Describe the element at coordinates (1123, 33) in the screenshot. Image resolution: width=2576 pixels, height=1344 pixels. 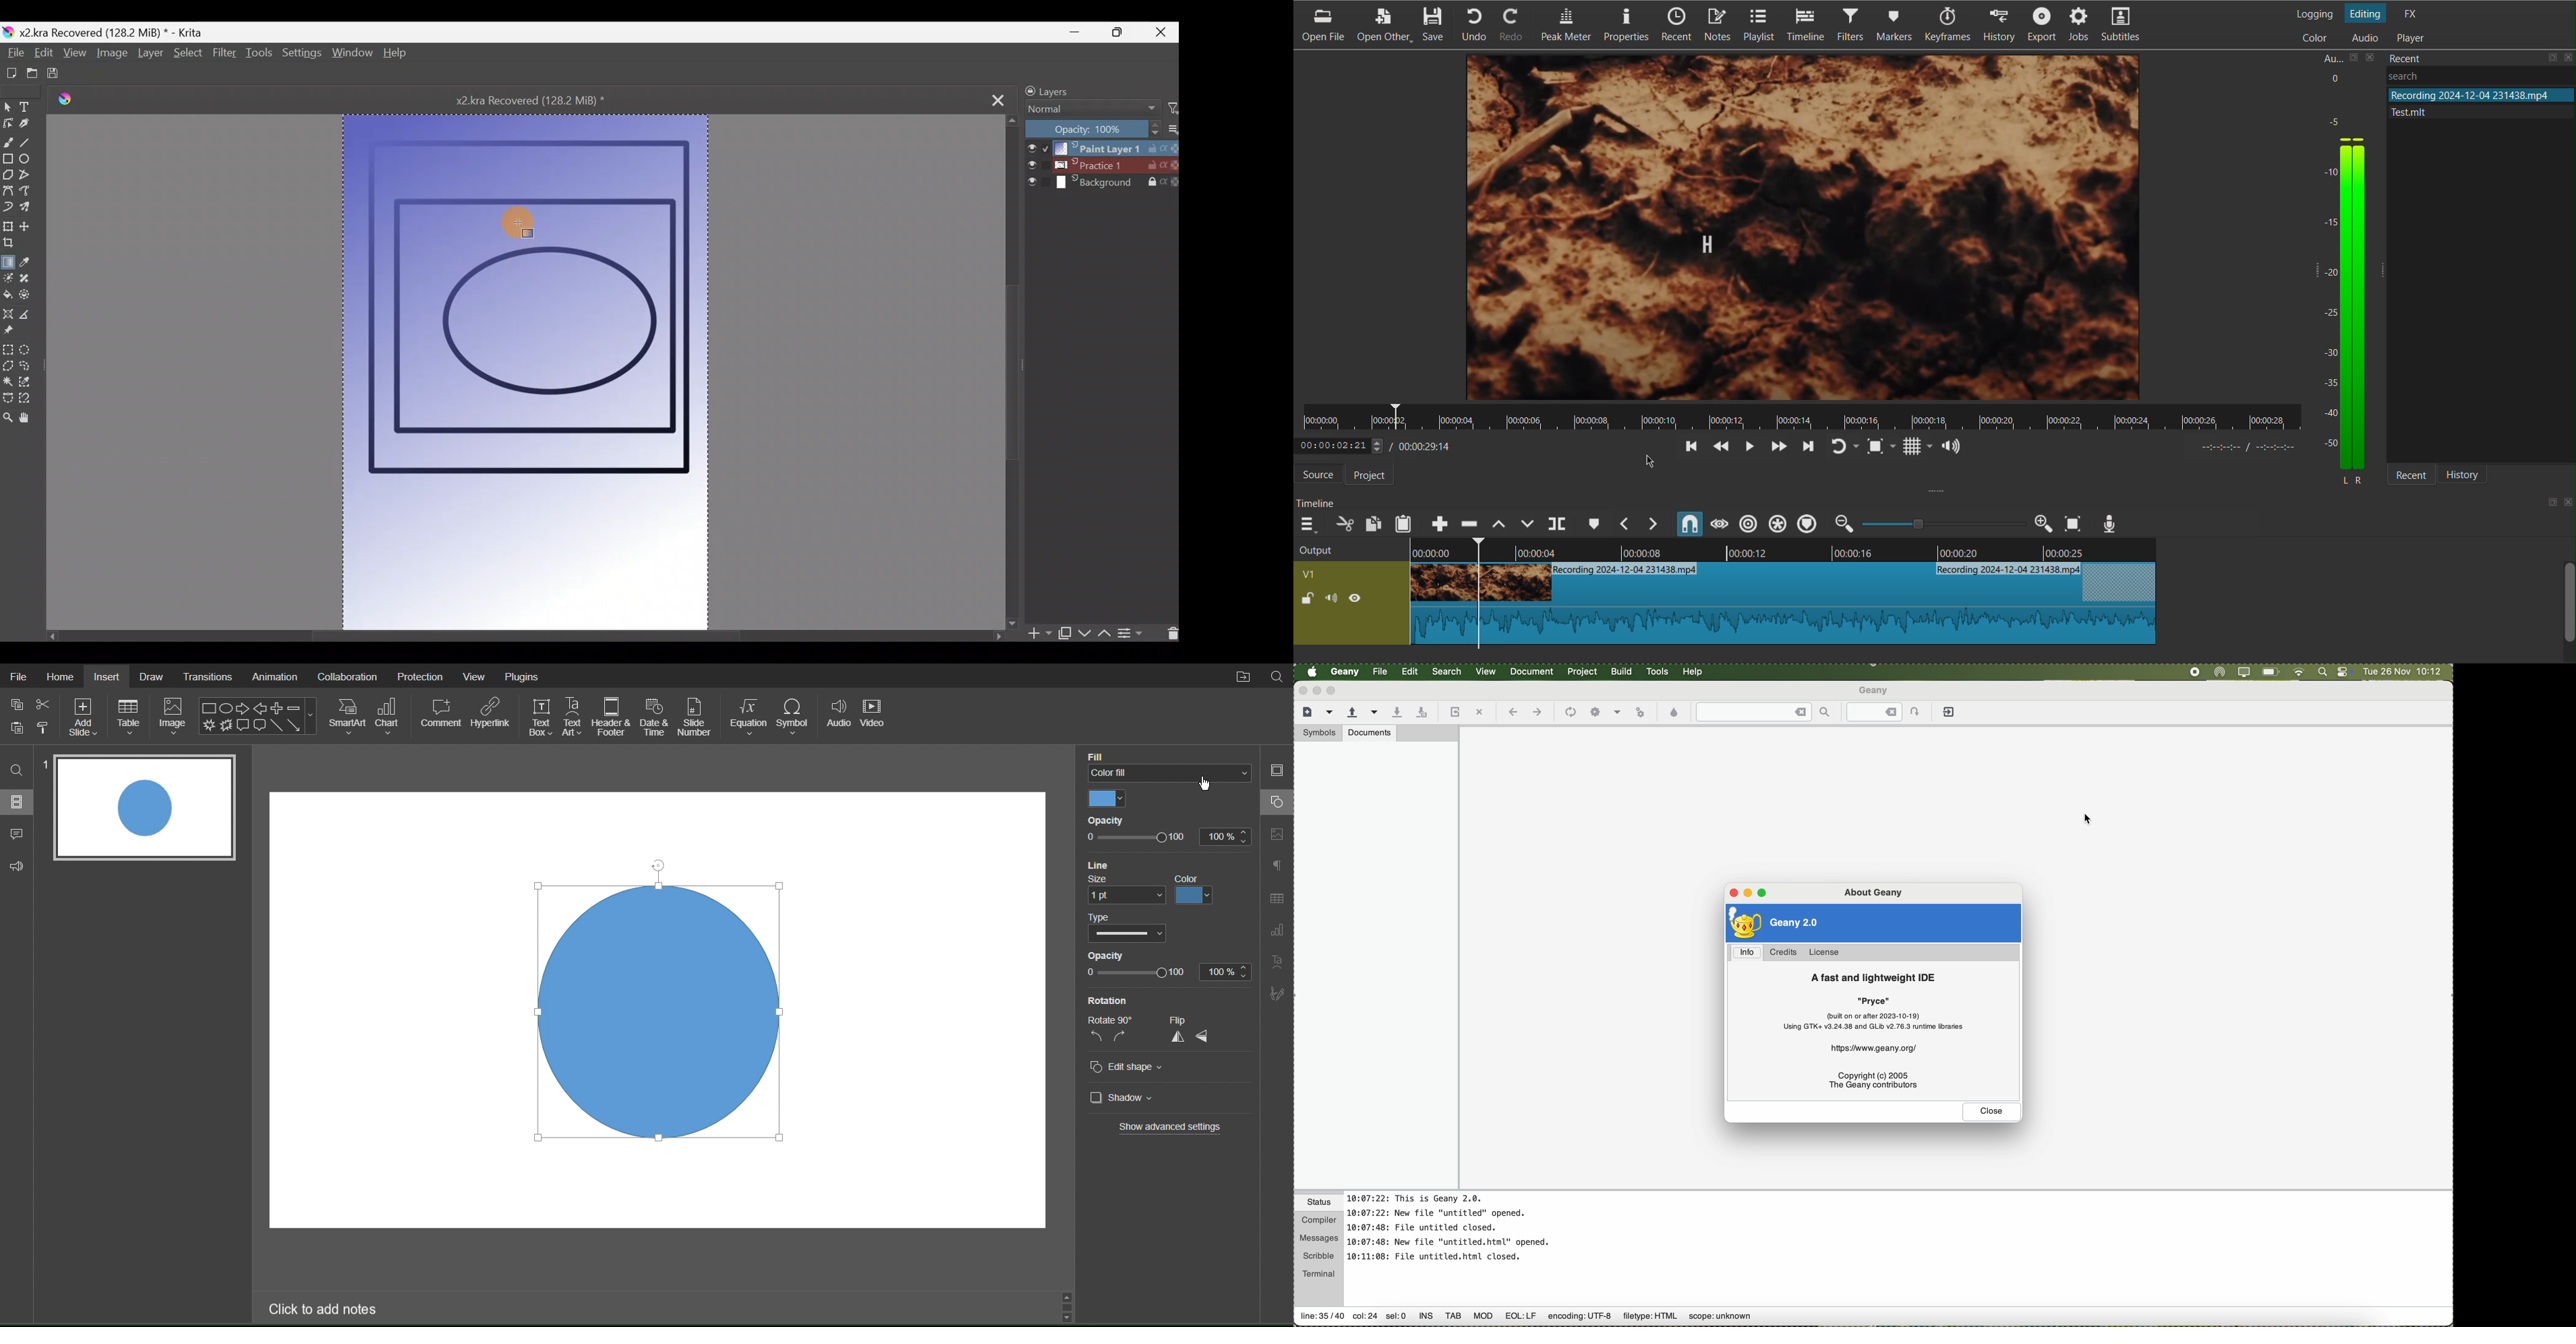
I see `Maximise` at that location.